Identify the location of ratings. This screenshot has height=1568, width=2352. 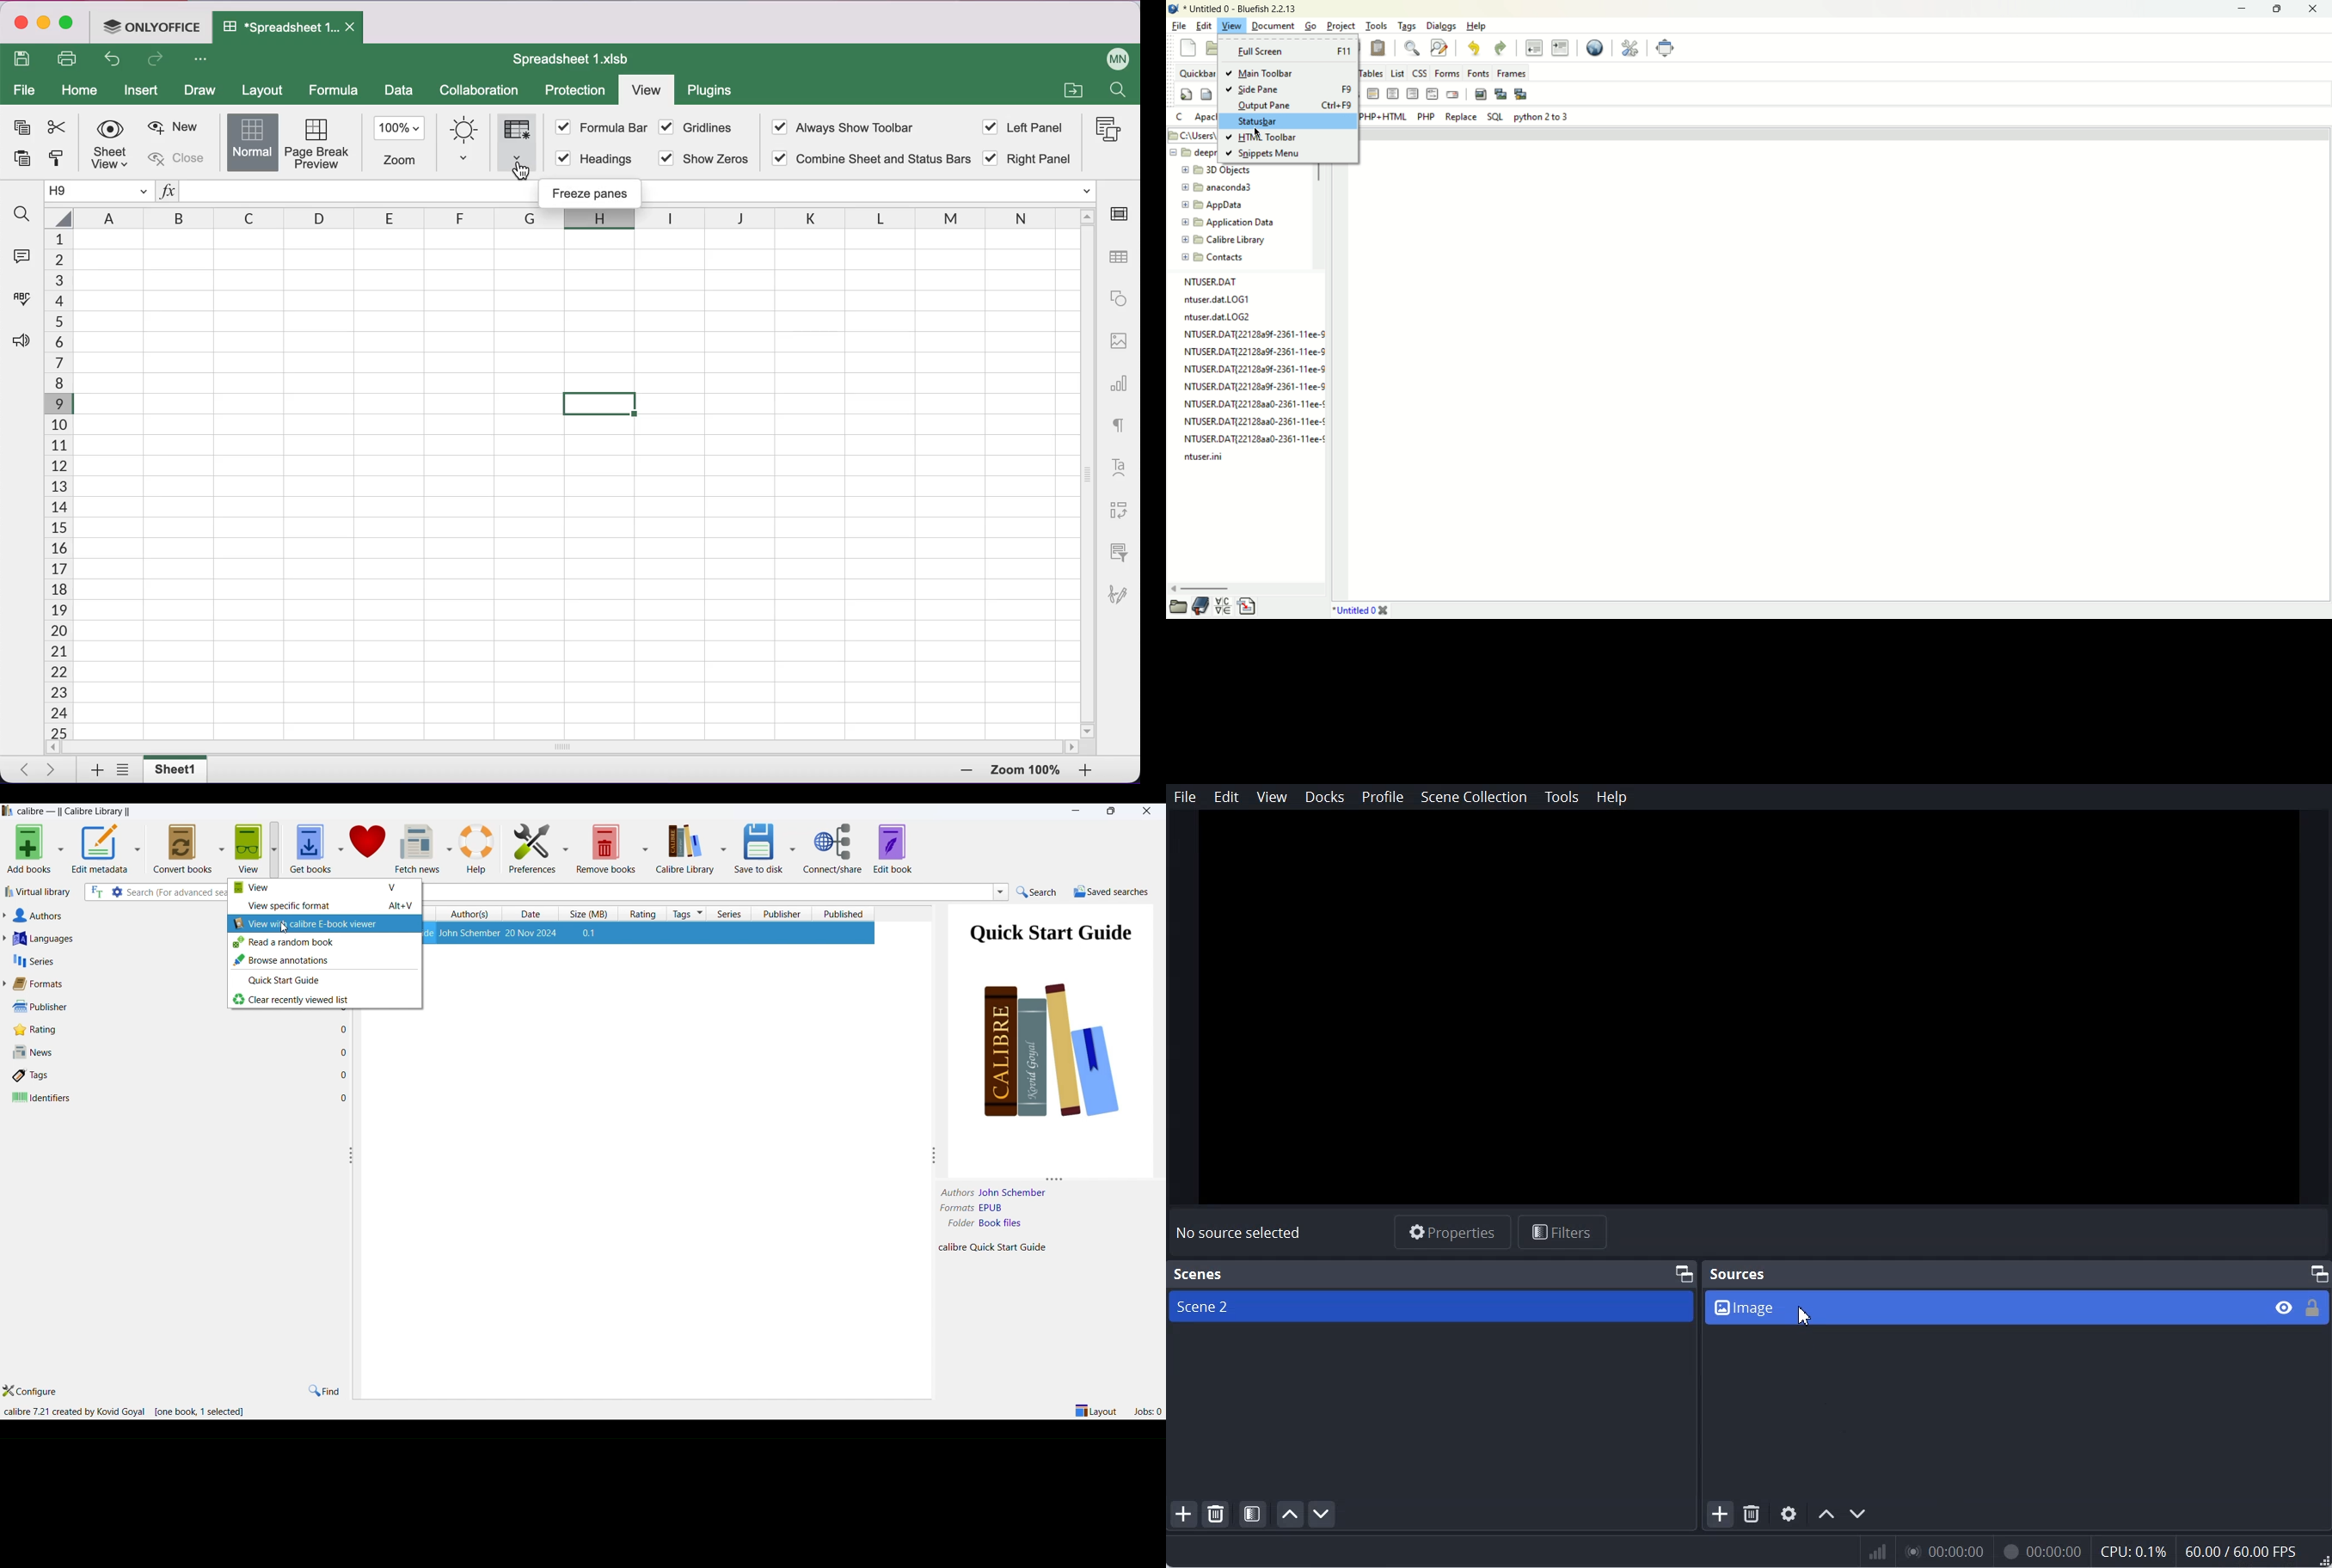
(644, 913).